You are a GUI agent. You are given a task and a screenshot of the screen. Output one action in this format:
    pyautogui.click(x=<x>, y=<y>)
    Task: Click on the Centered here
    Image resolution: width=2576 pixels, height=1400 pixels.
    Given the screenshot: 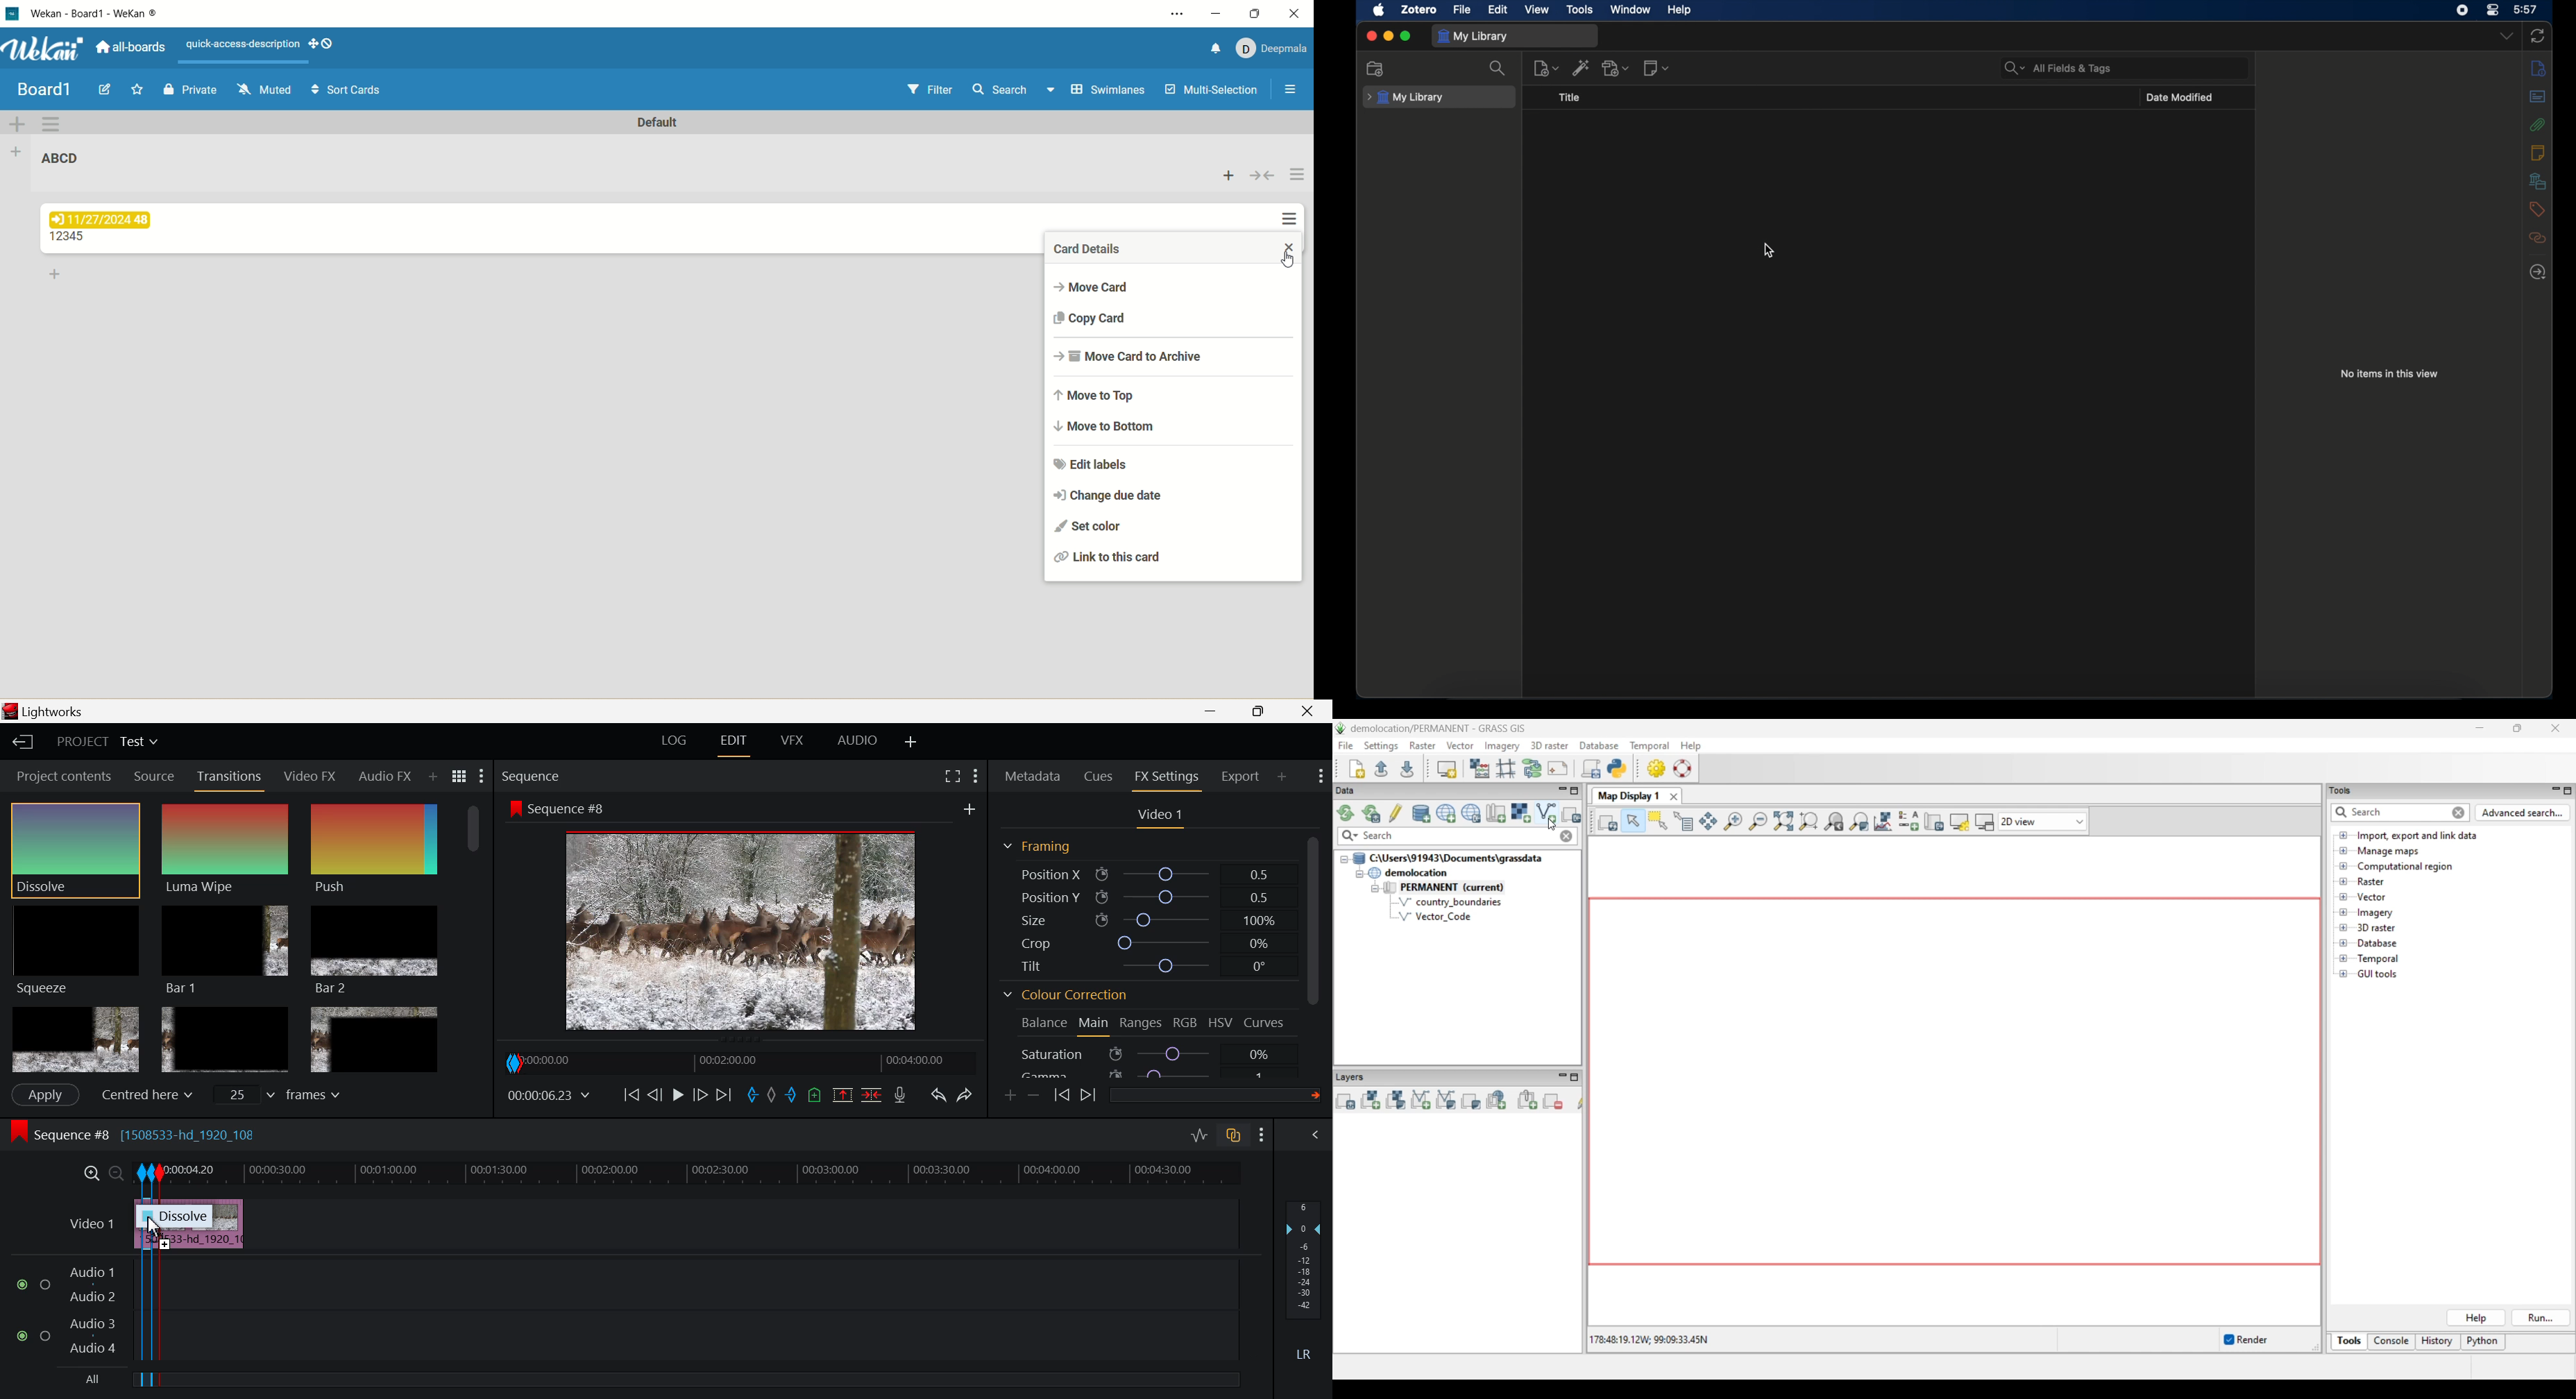 What is the action you would take?
    pyautogui.click(x=143, y=1095)
    